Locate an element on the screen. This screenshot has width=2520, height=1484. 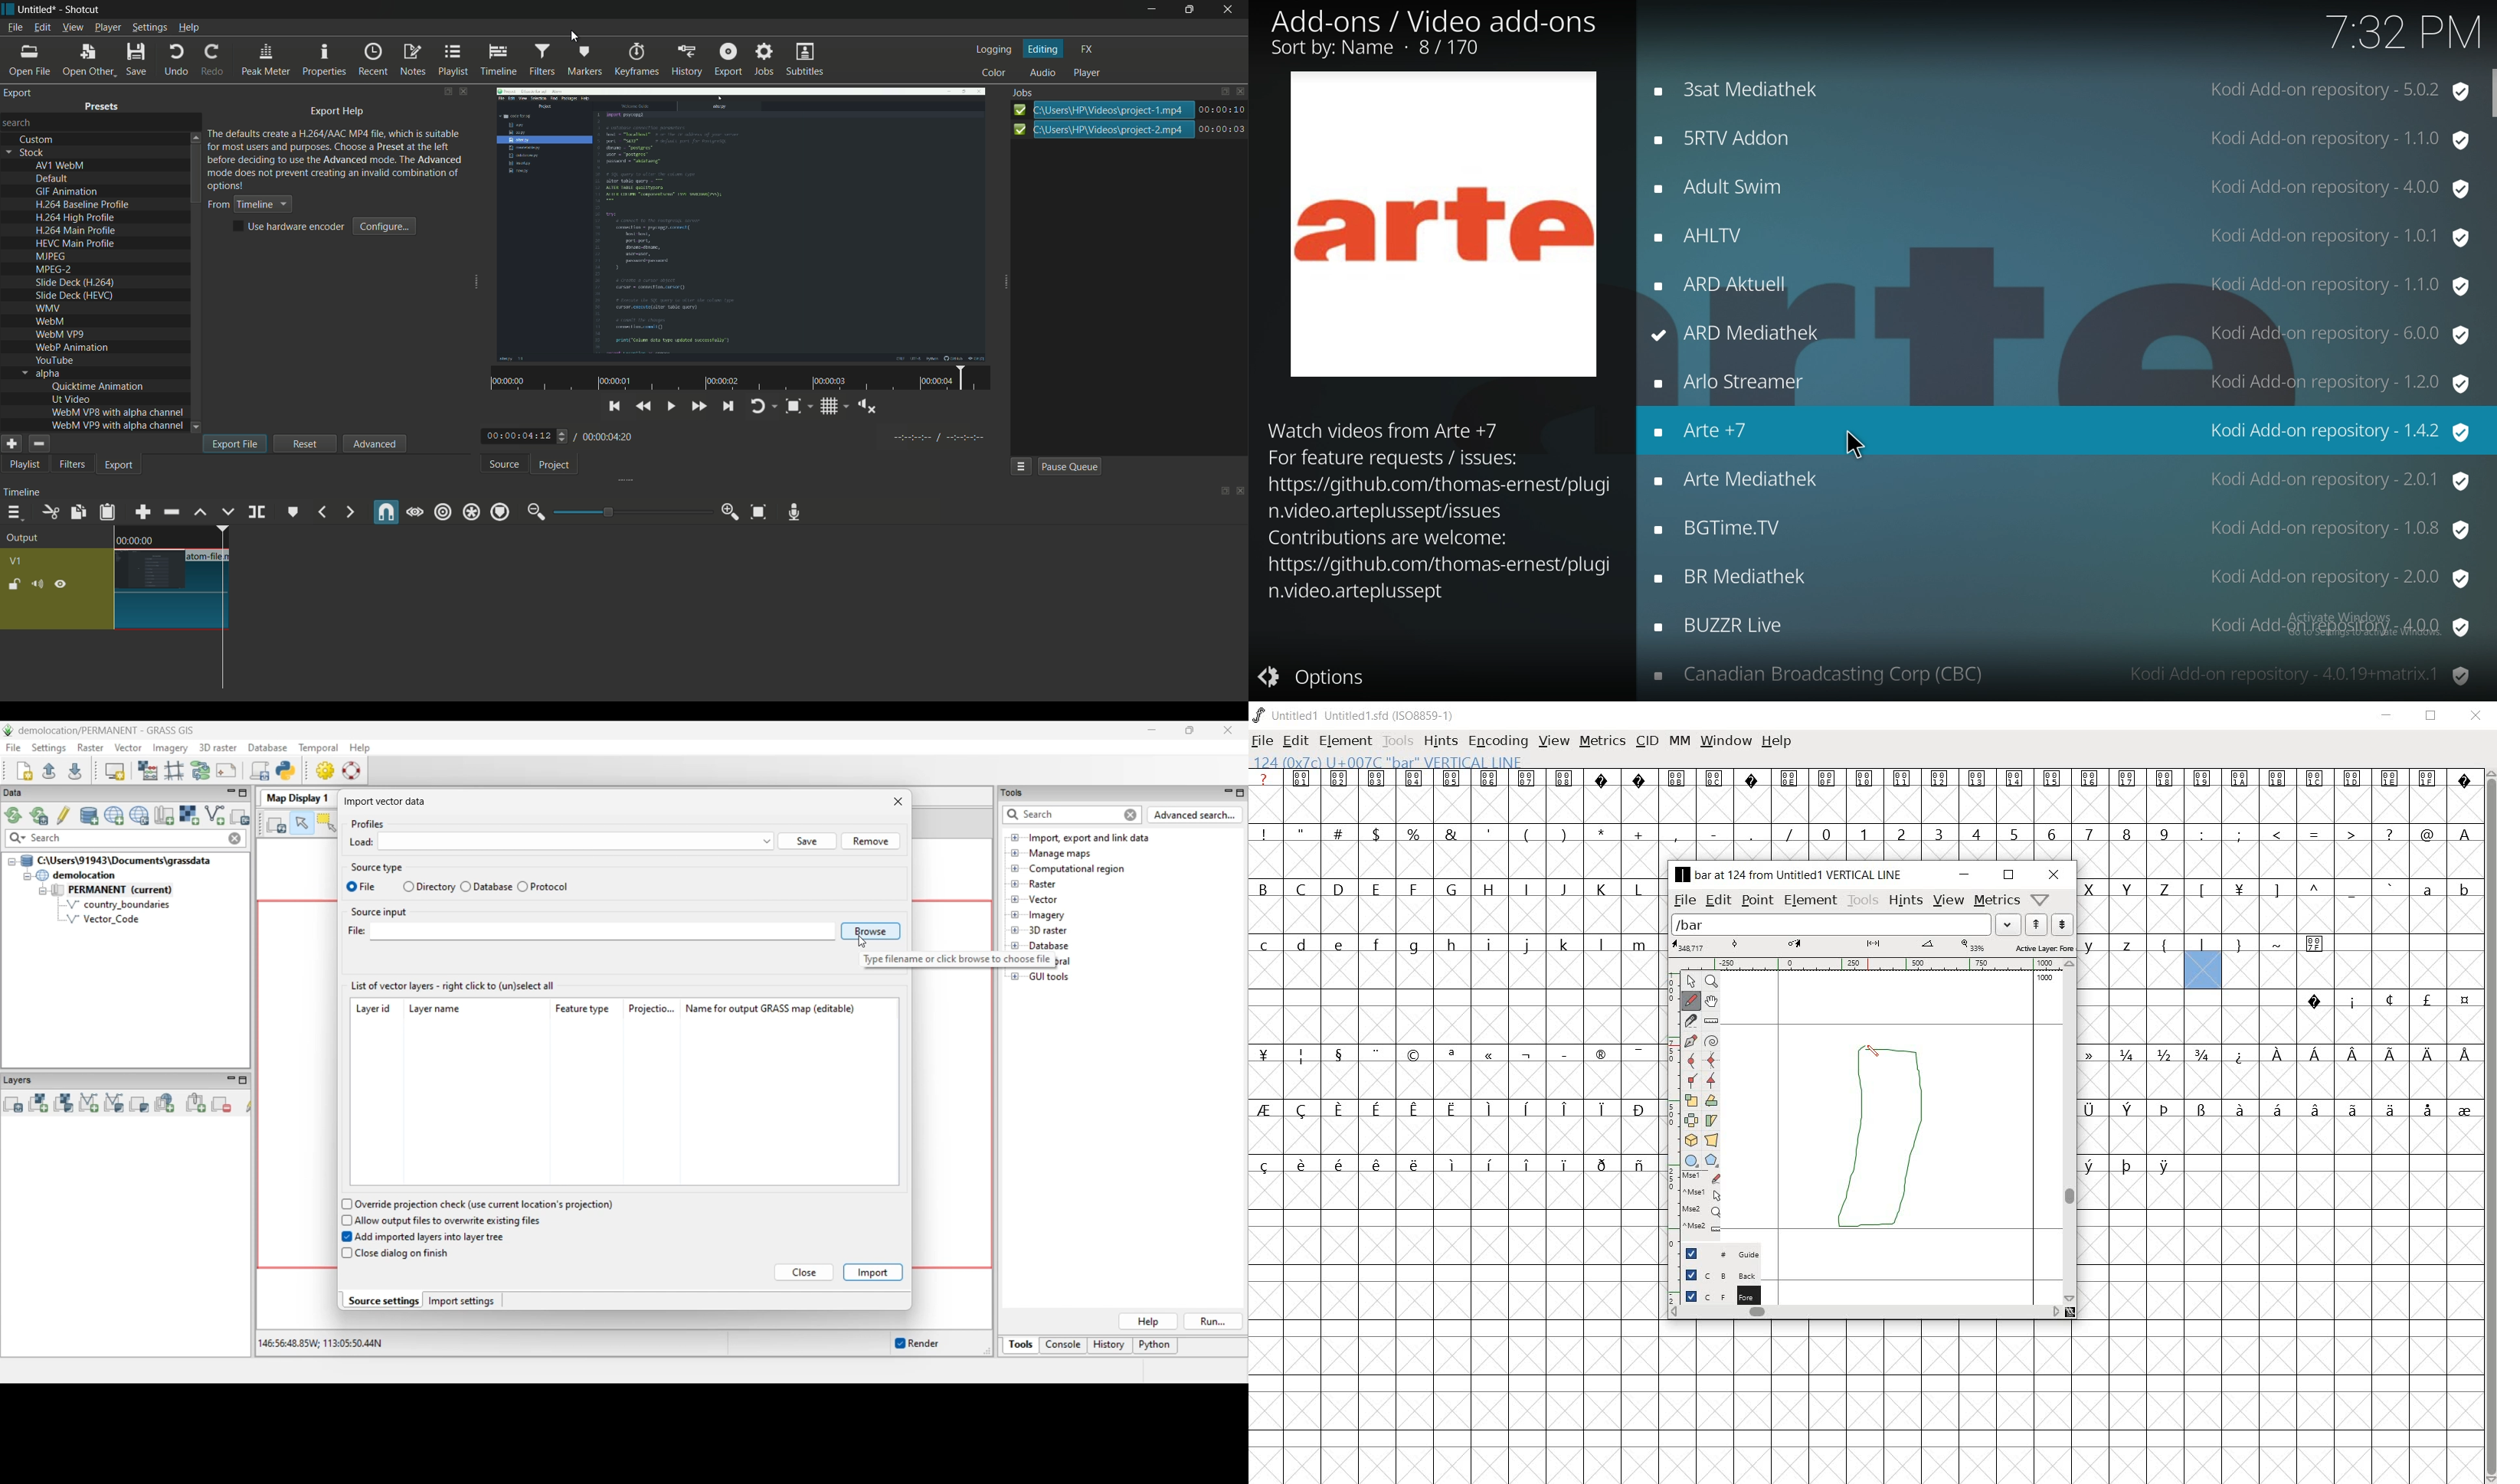
player is located at coordinates (1087, 73).